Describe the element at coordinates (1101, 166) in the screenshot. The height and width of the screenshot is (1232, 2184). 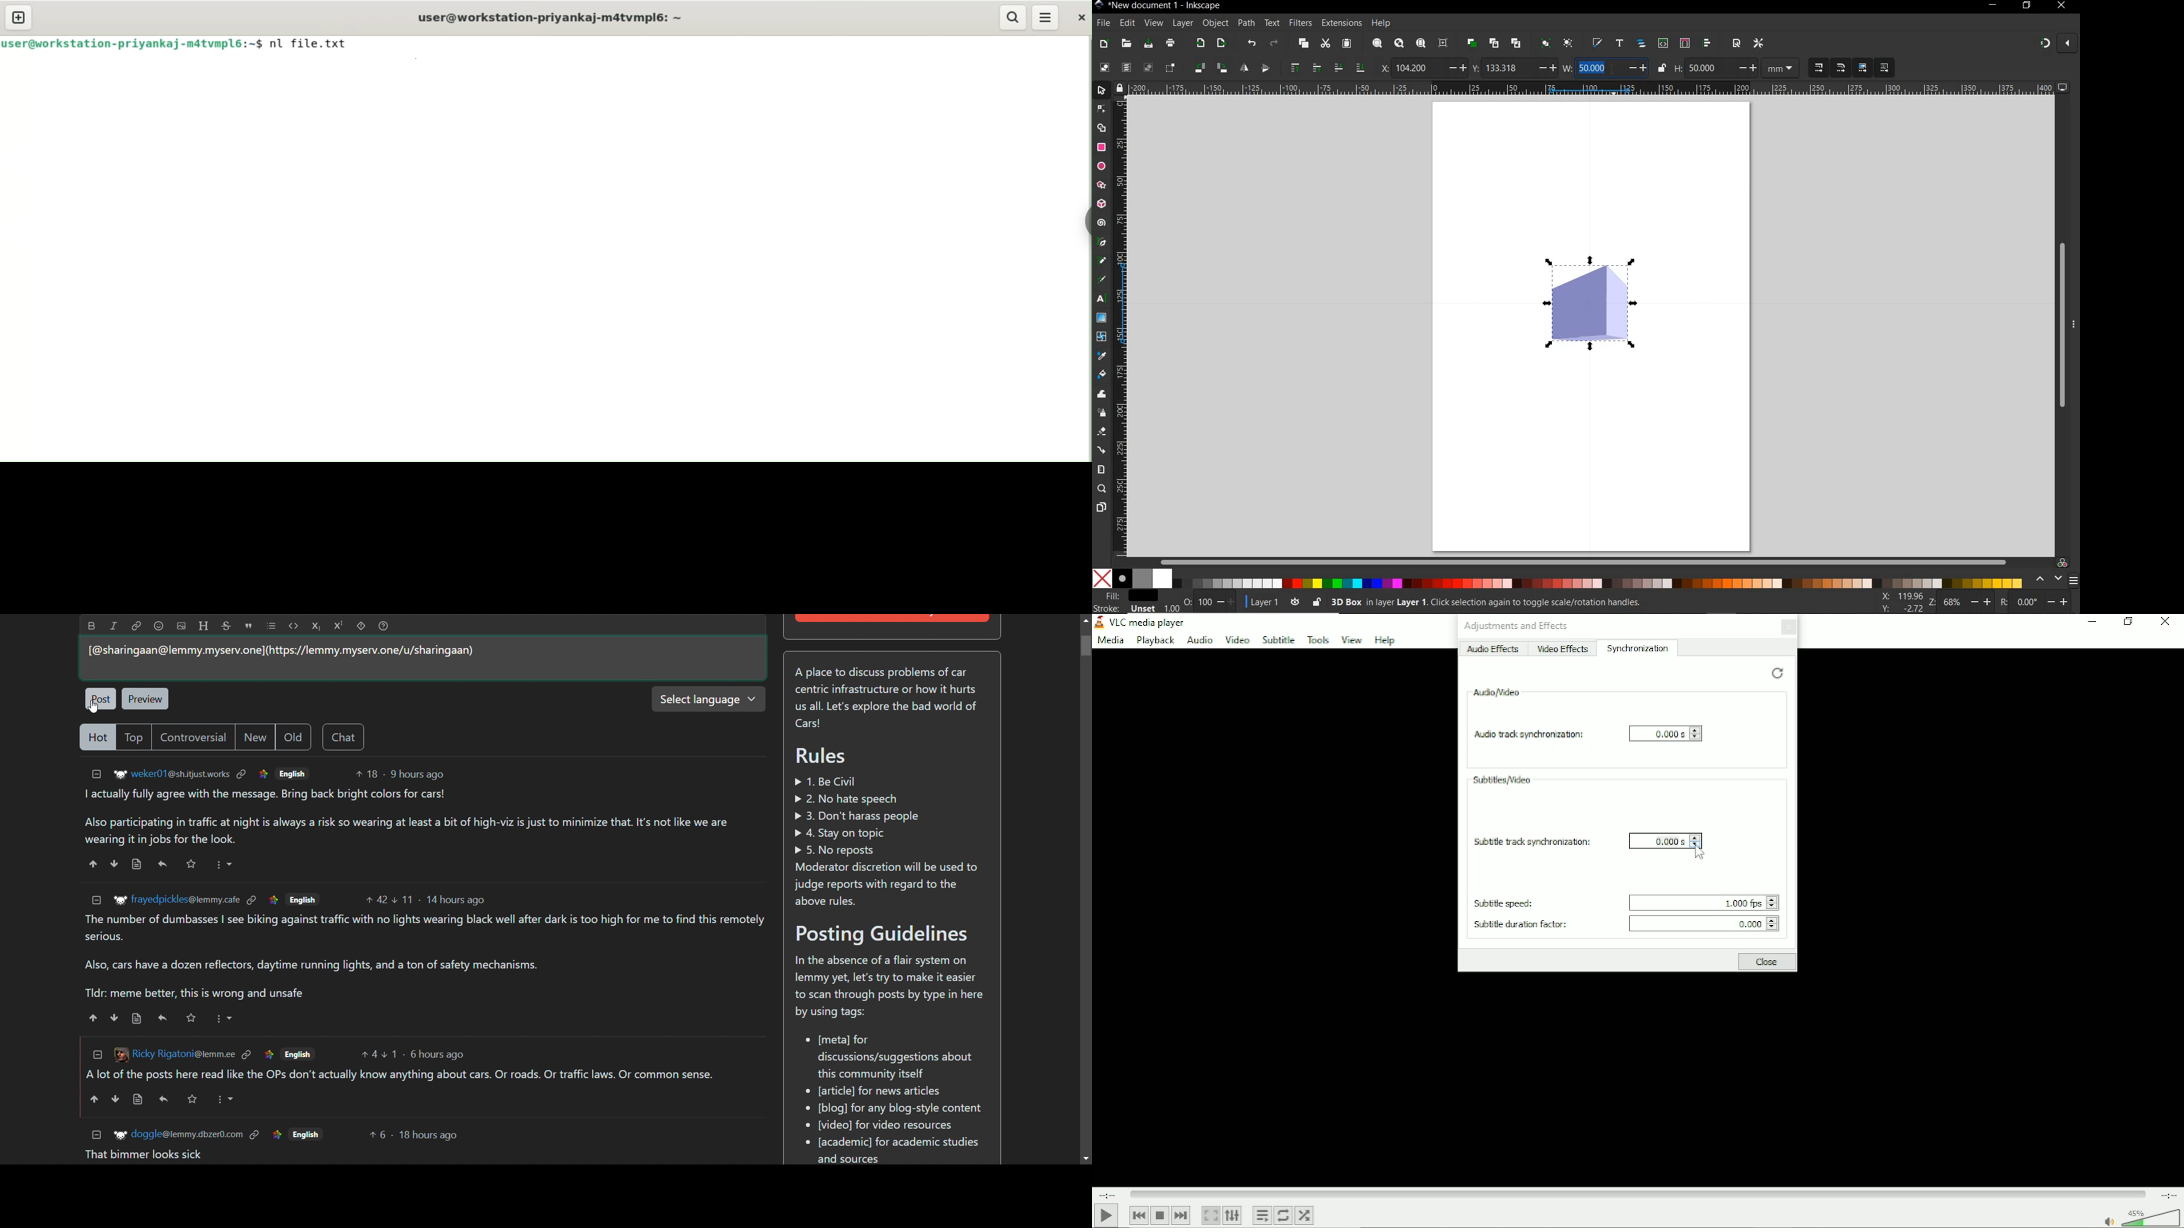
I see `ellipse tool` at that location.